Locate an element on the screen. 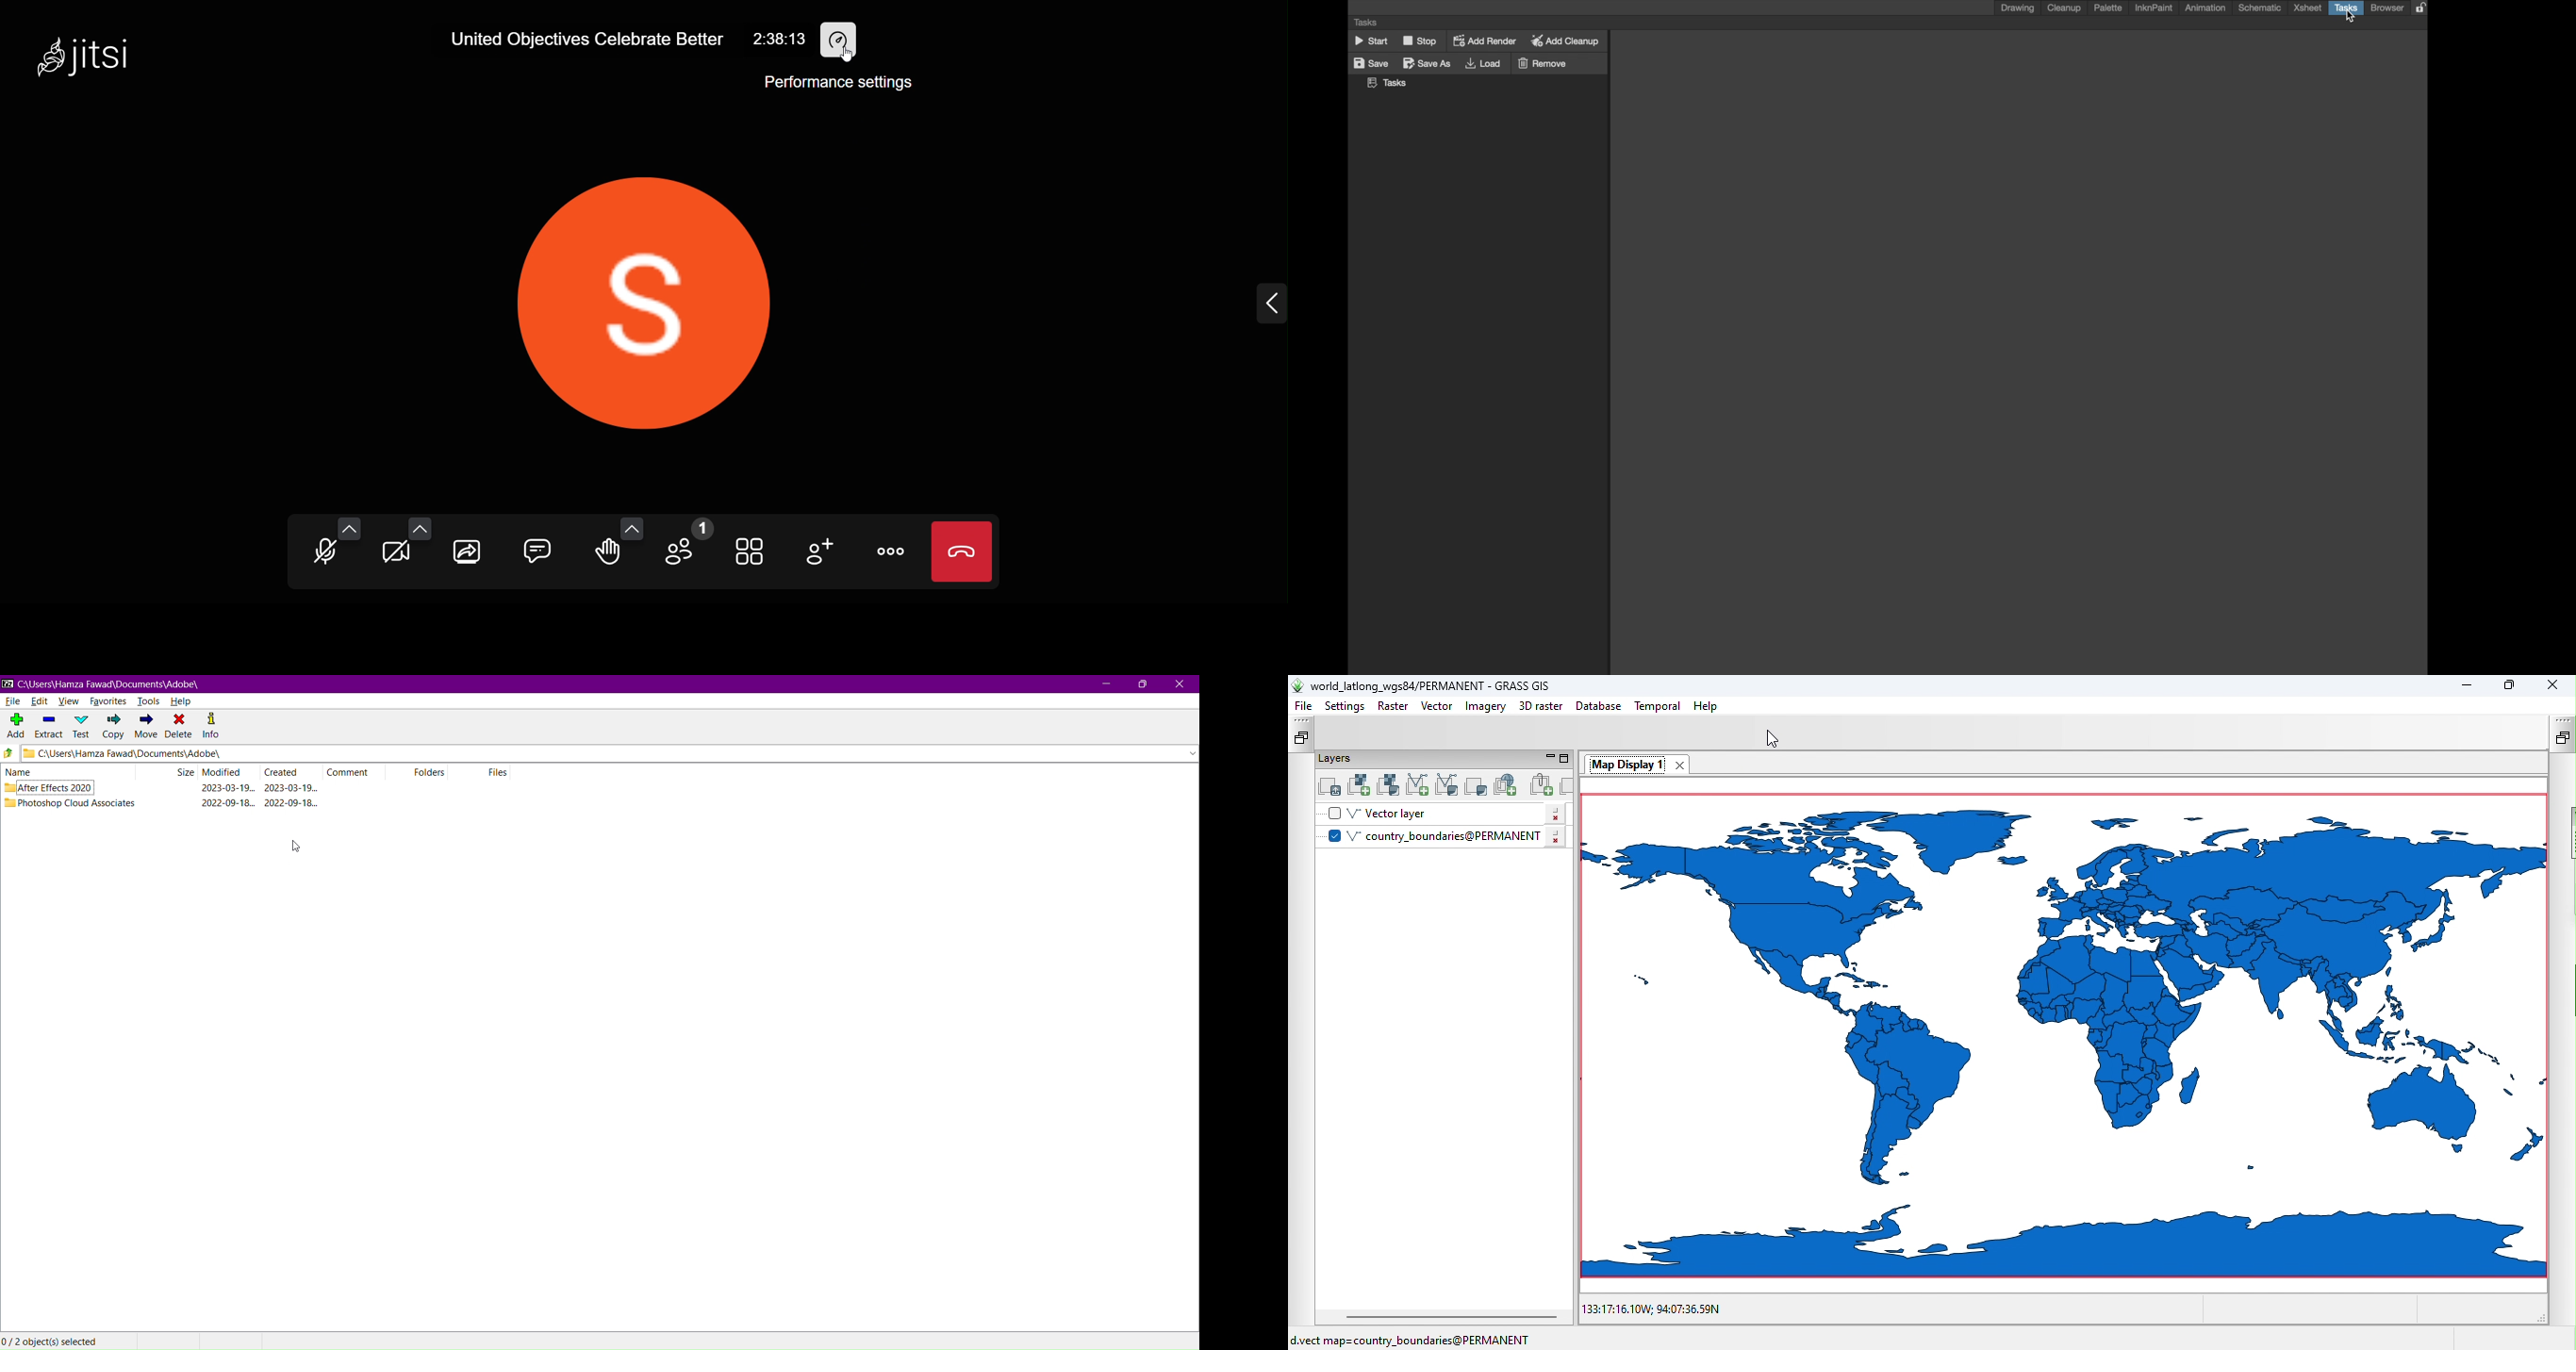  cursor is located at coordinates (296, 846).